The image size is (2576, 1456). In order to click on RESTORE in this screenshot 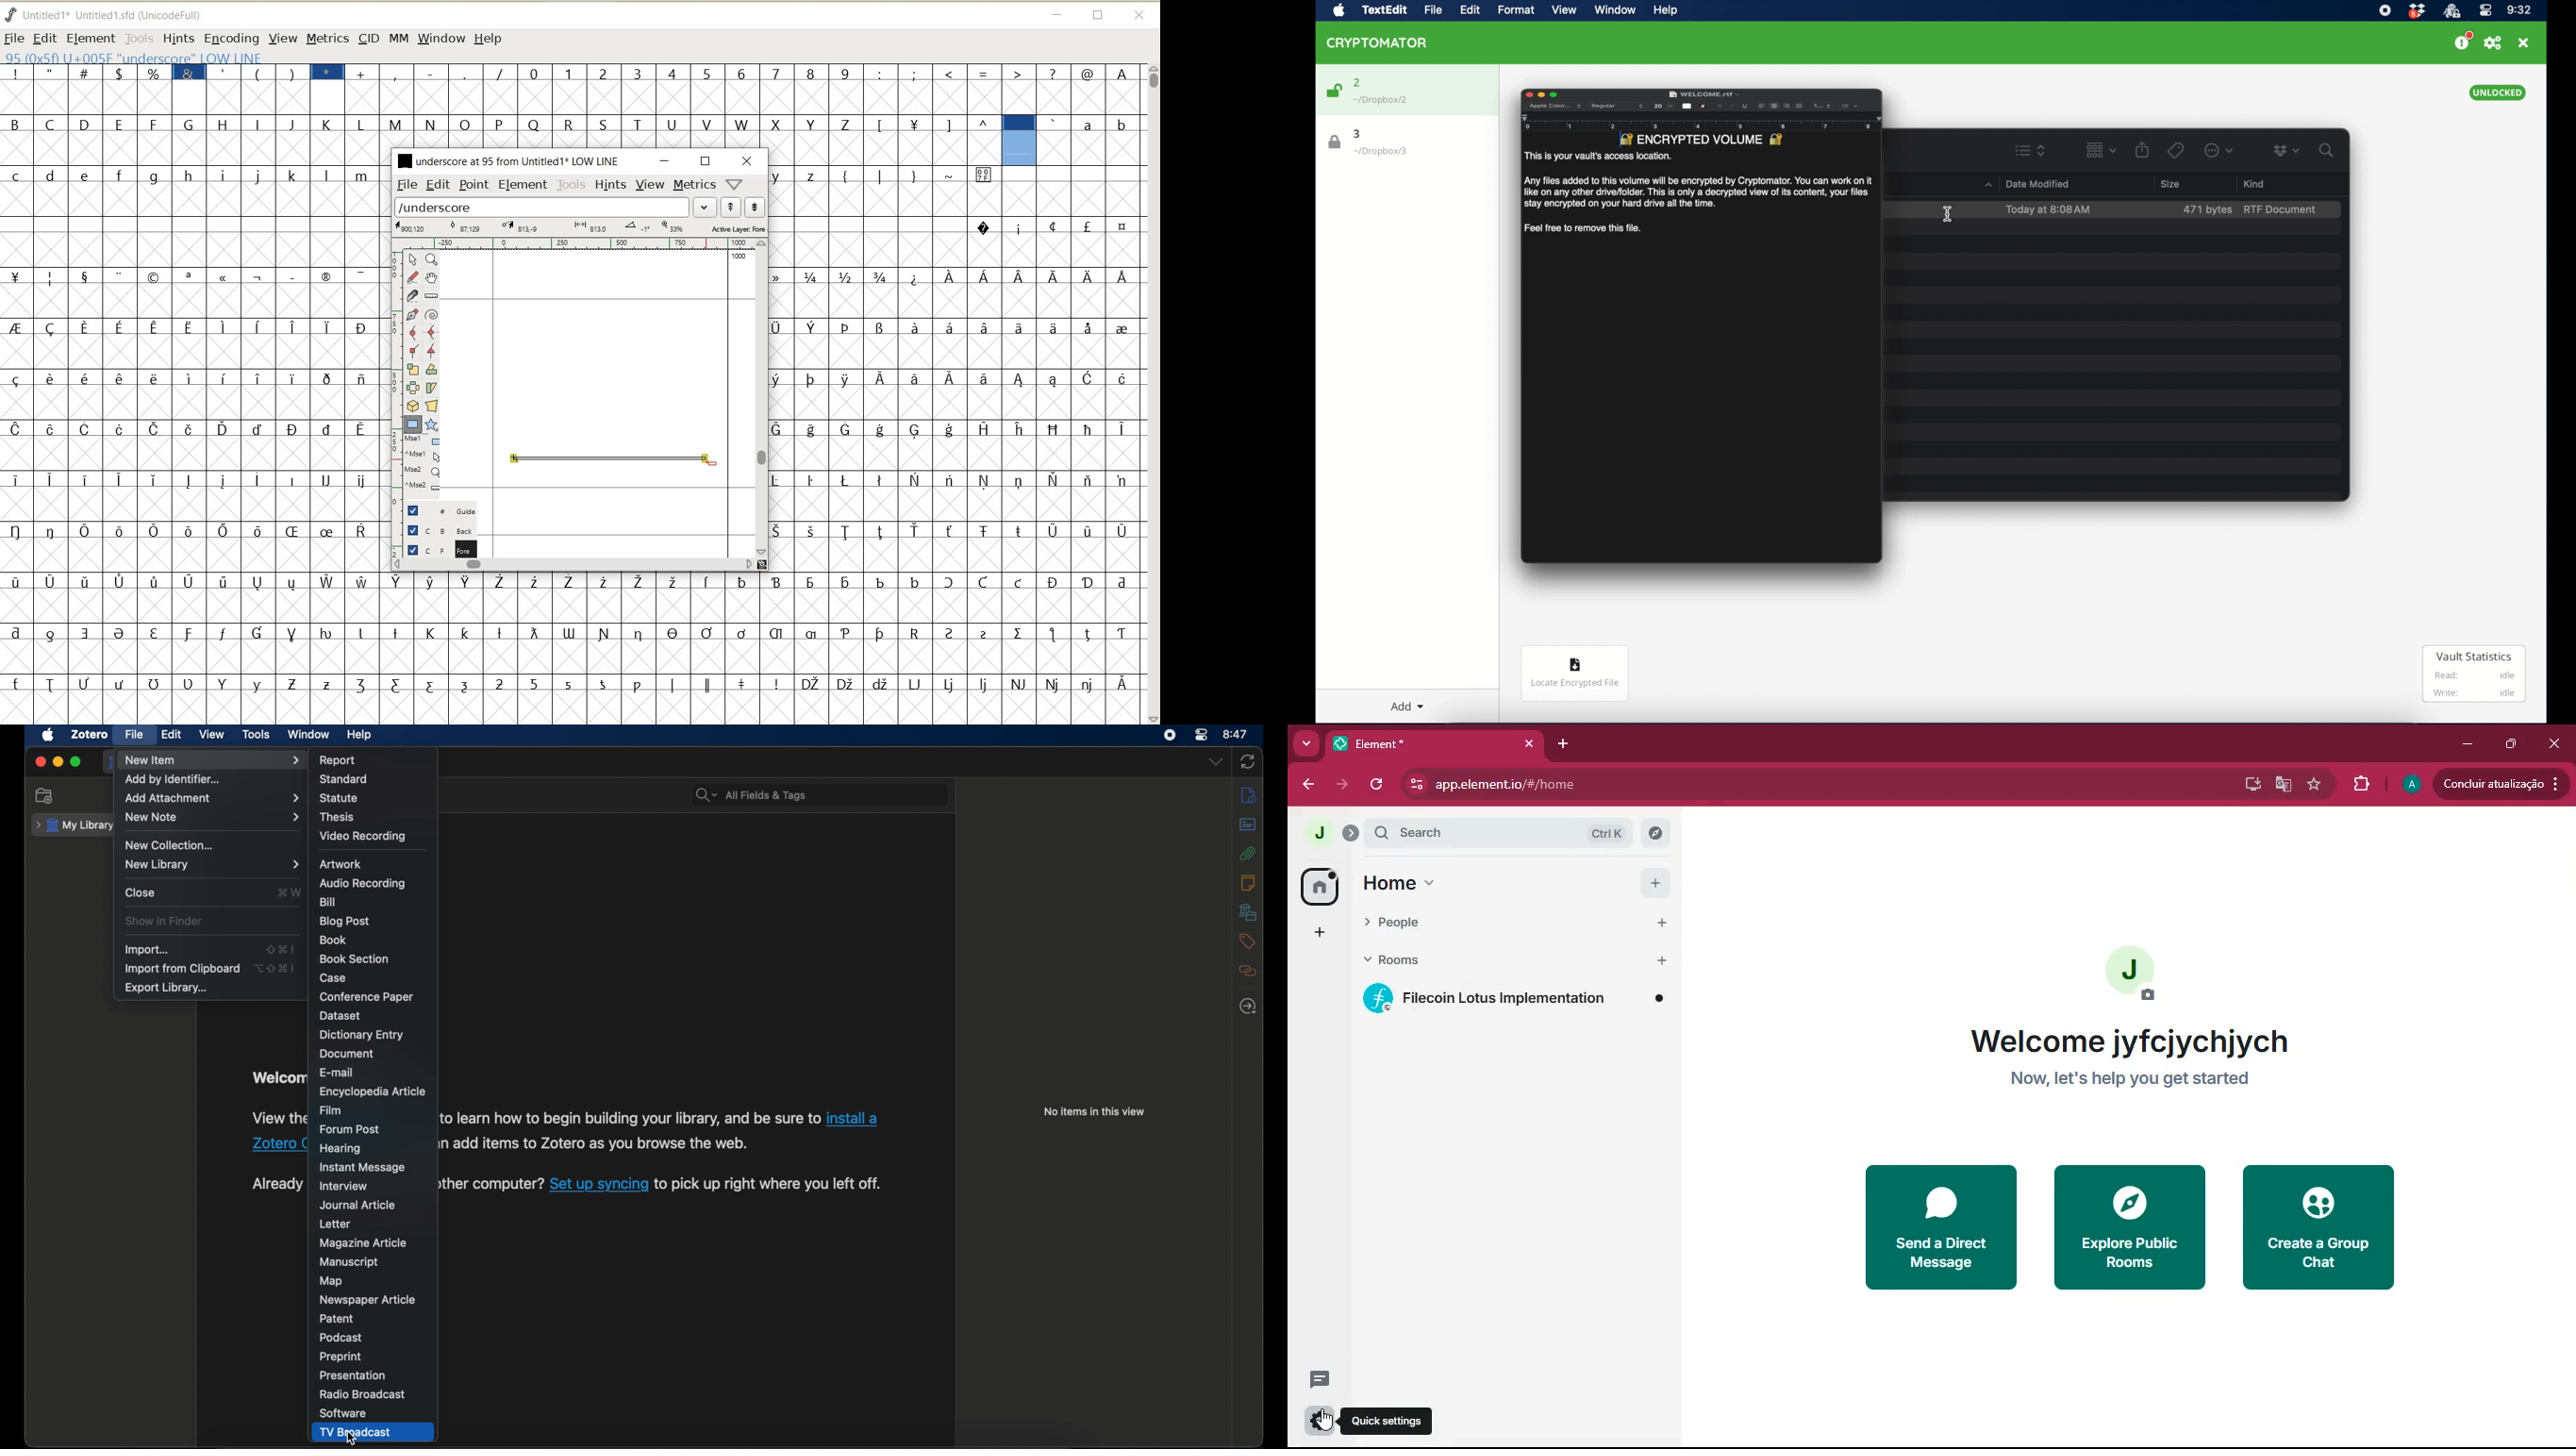, I will do `click(1099, 16)`.